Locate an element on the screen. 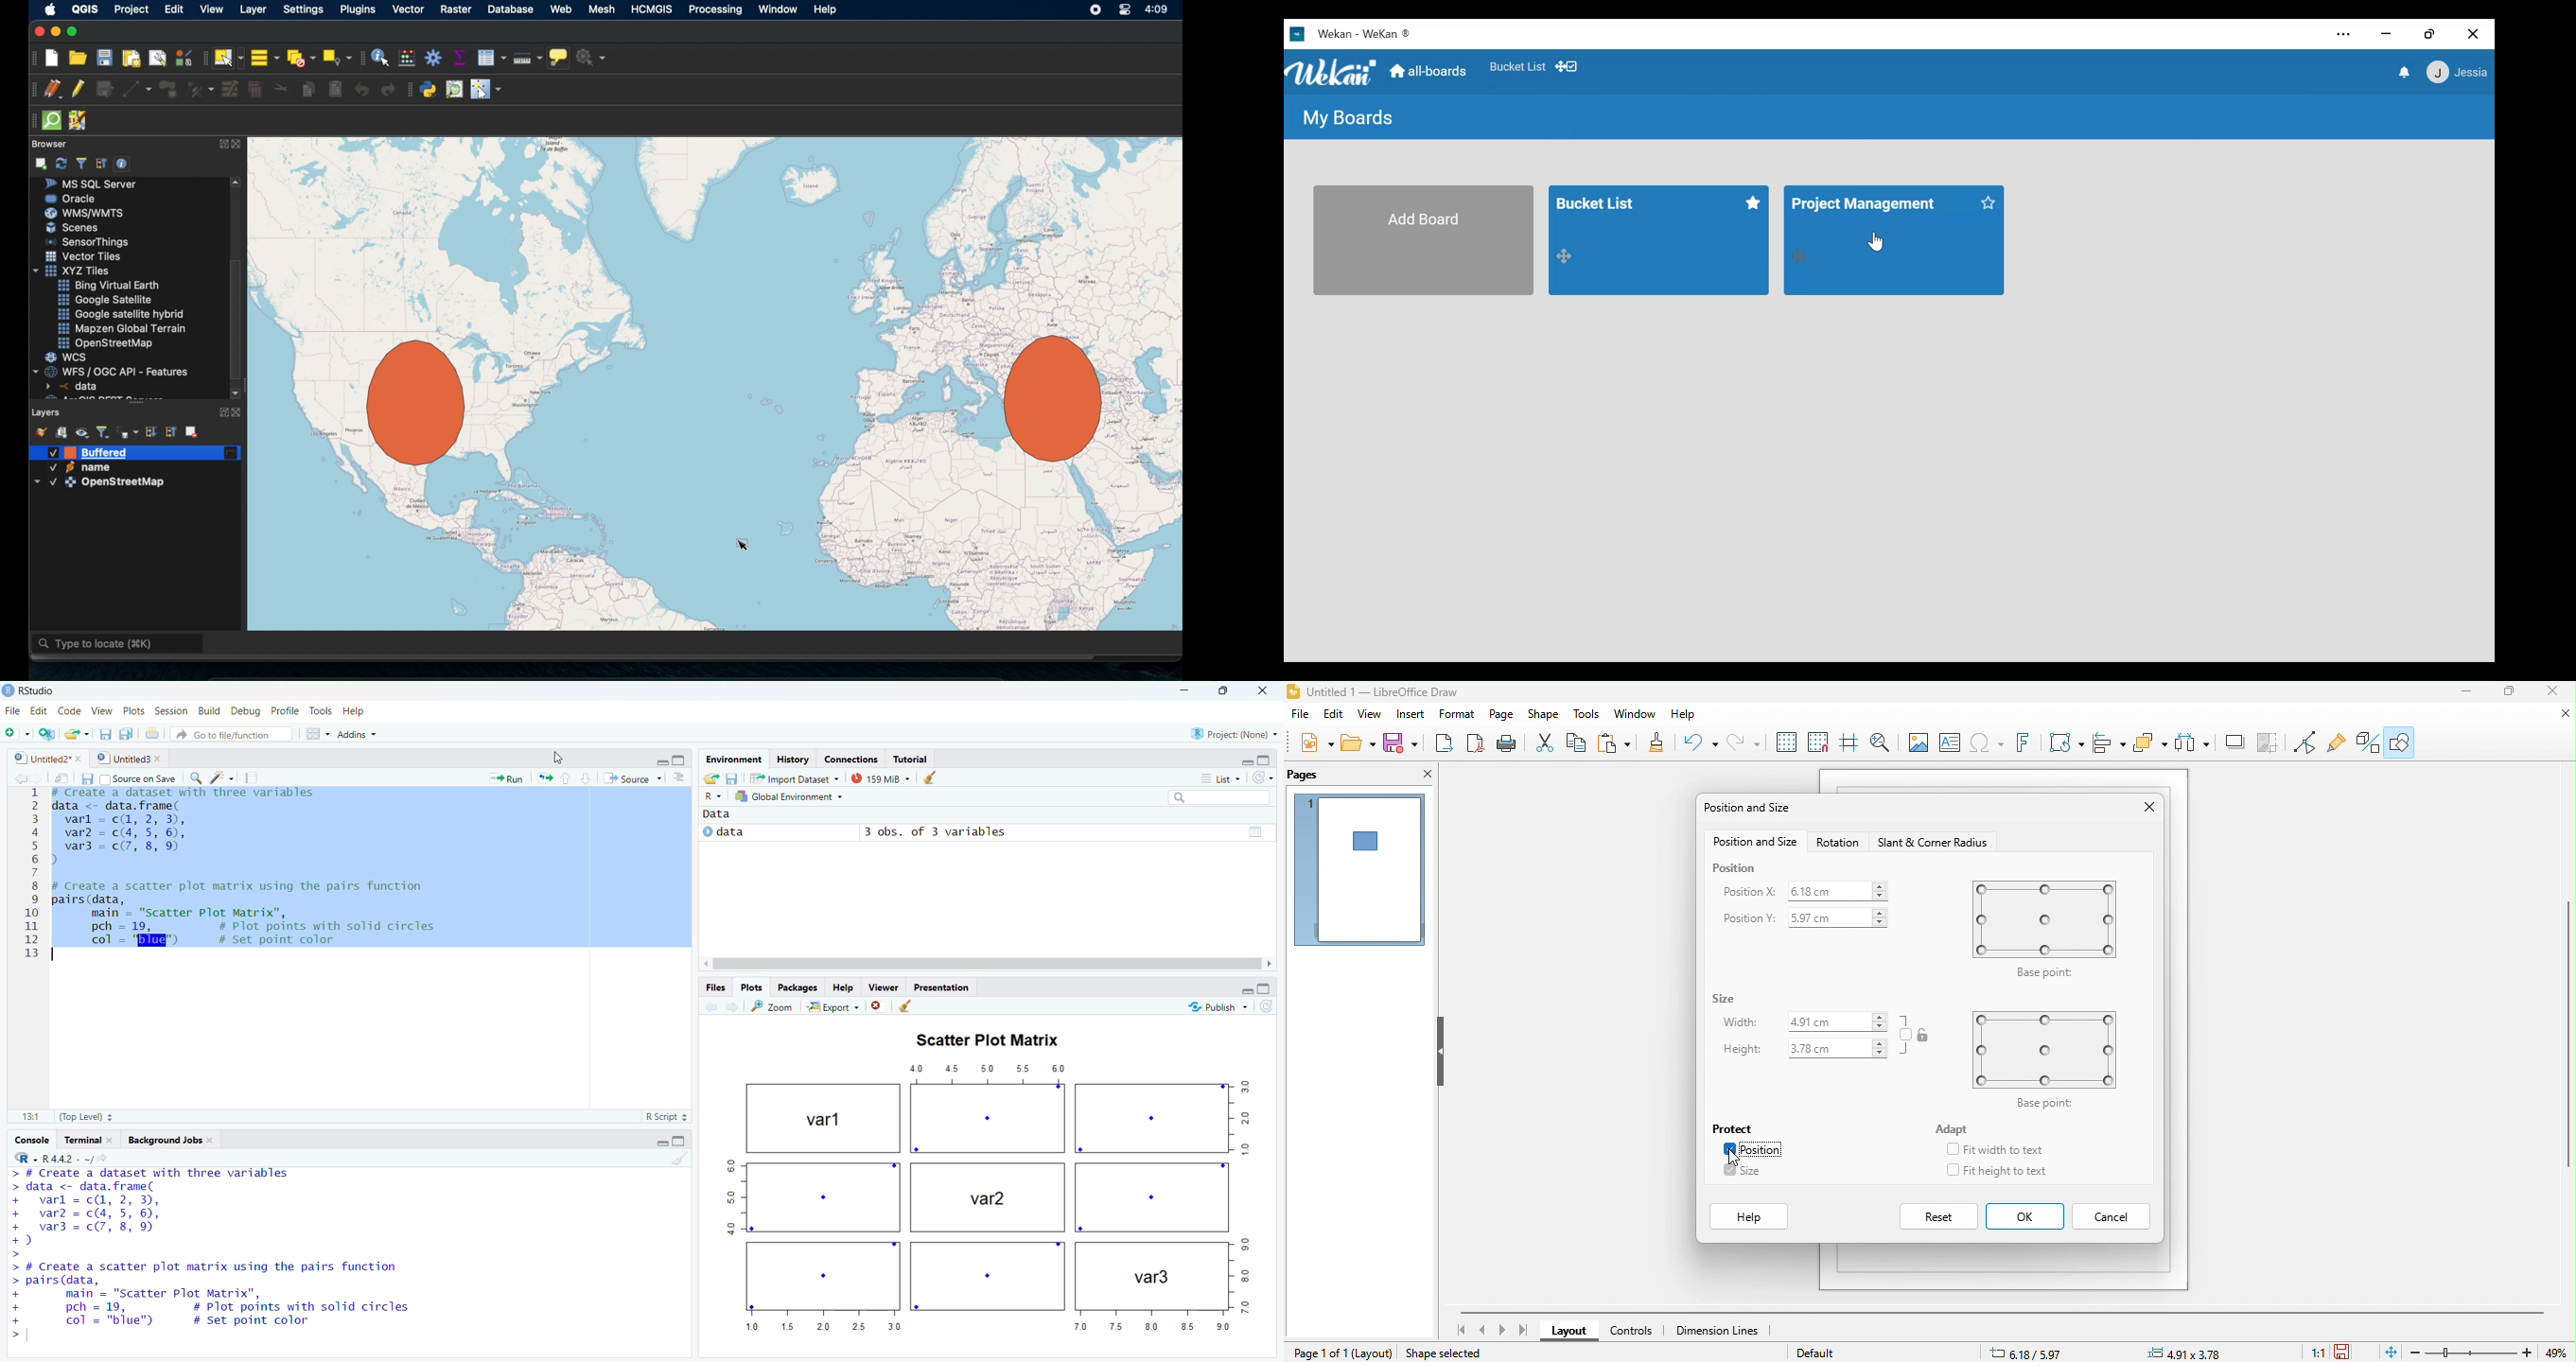  Connections is located at coordinates (849, 757).